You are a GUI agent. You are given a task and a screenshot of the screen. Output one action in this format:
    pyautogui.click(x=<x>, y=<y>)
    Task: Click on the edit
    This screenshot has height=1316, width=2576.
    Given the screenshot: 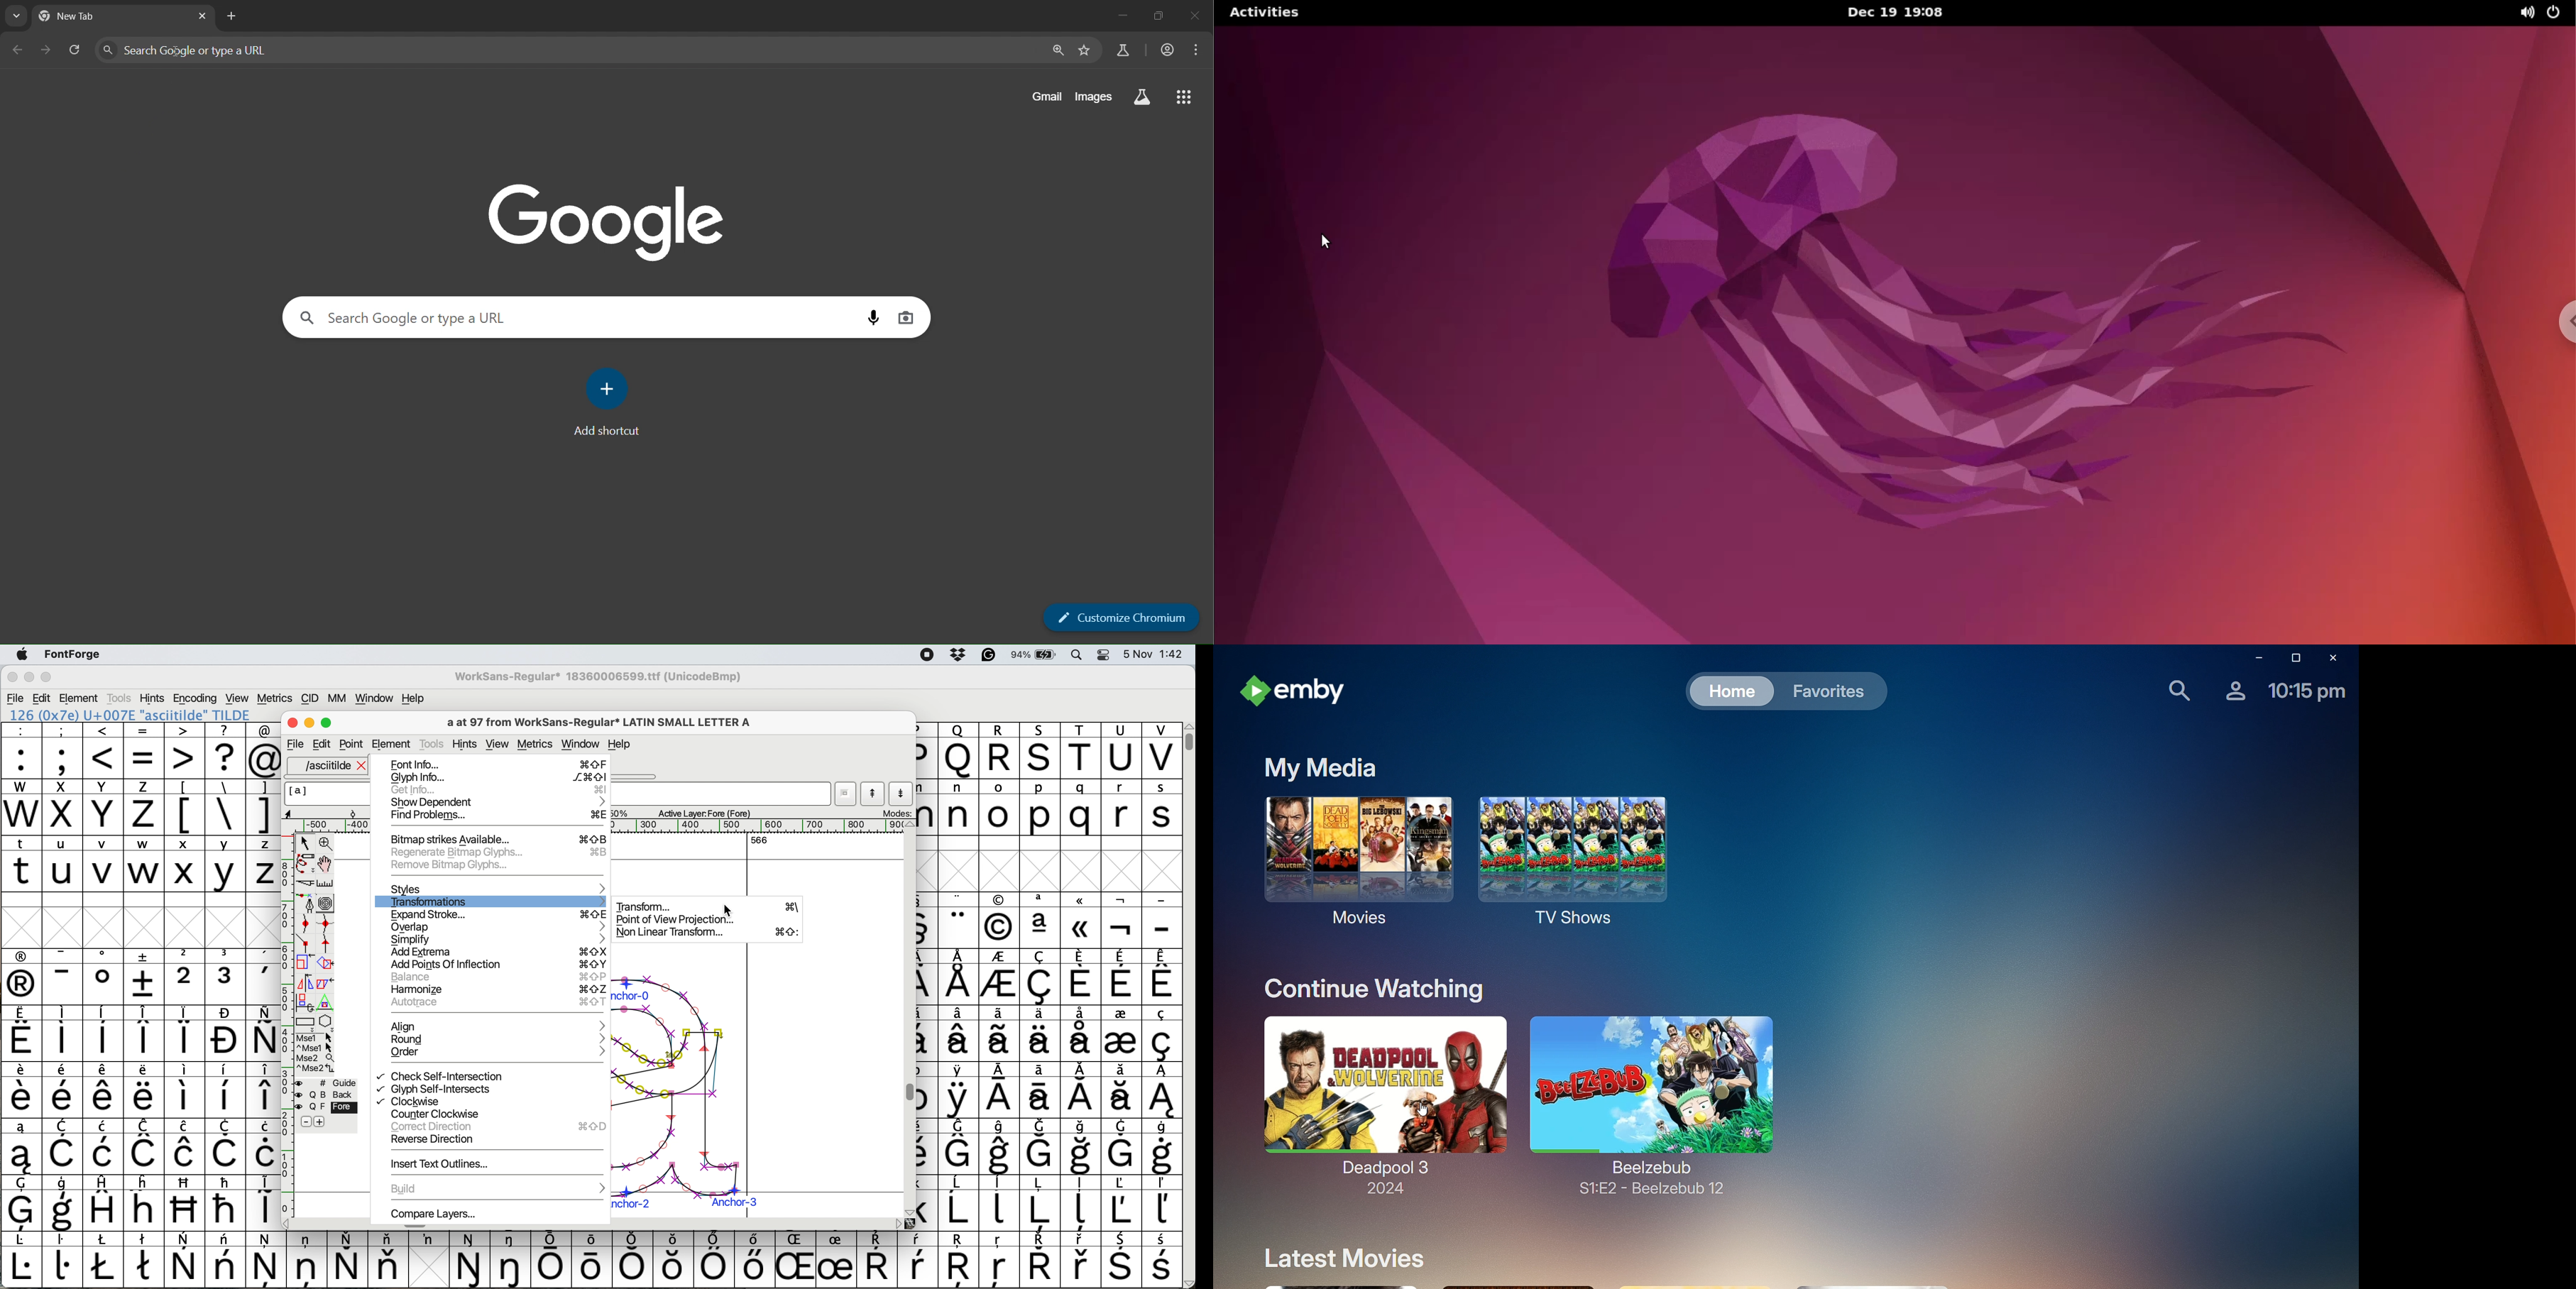 What is the action you would take?
    pyautogui.click(x=43, y=699)
    